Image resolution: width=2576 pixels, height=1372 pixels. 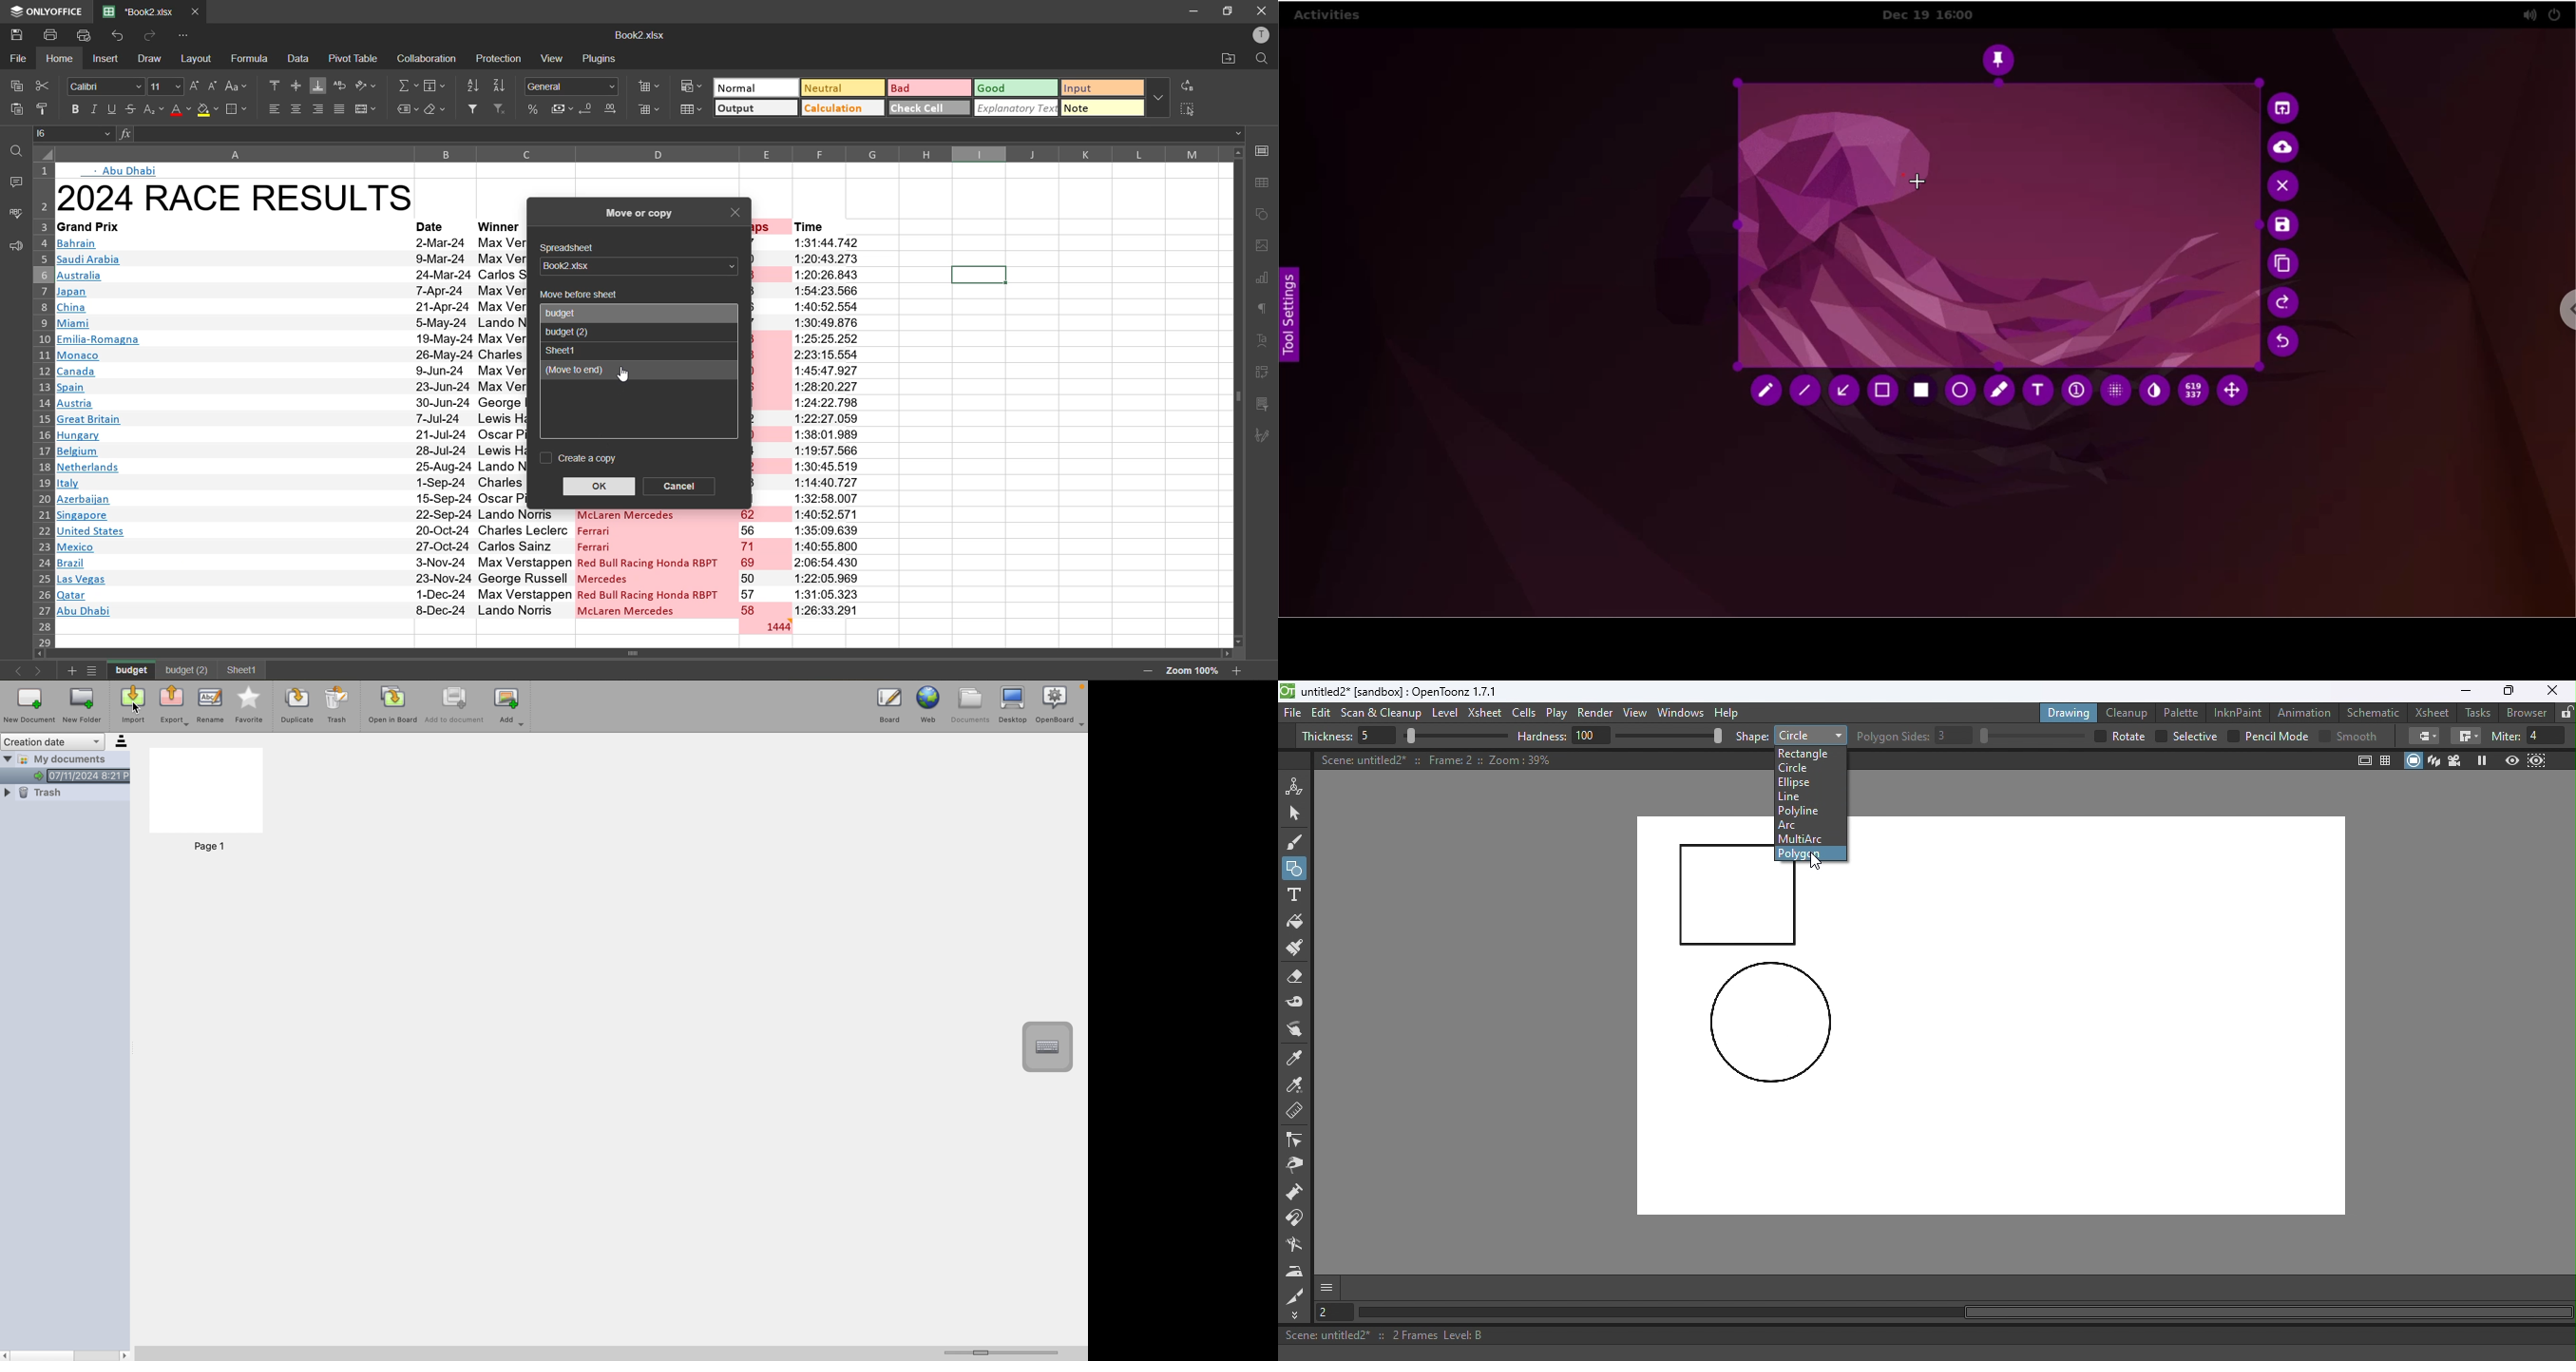 What do you see at coordinates (571, 248) in the screenshot?
I see `spreadsheet` at bounding box center [571, 248].